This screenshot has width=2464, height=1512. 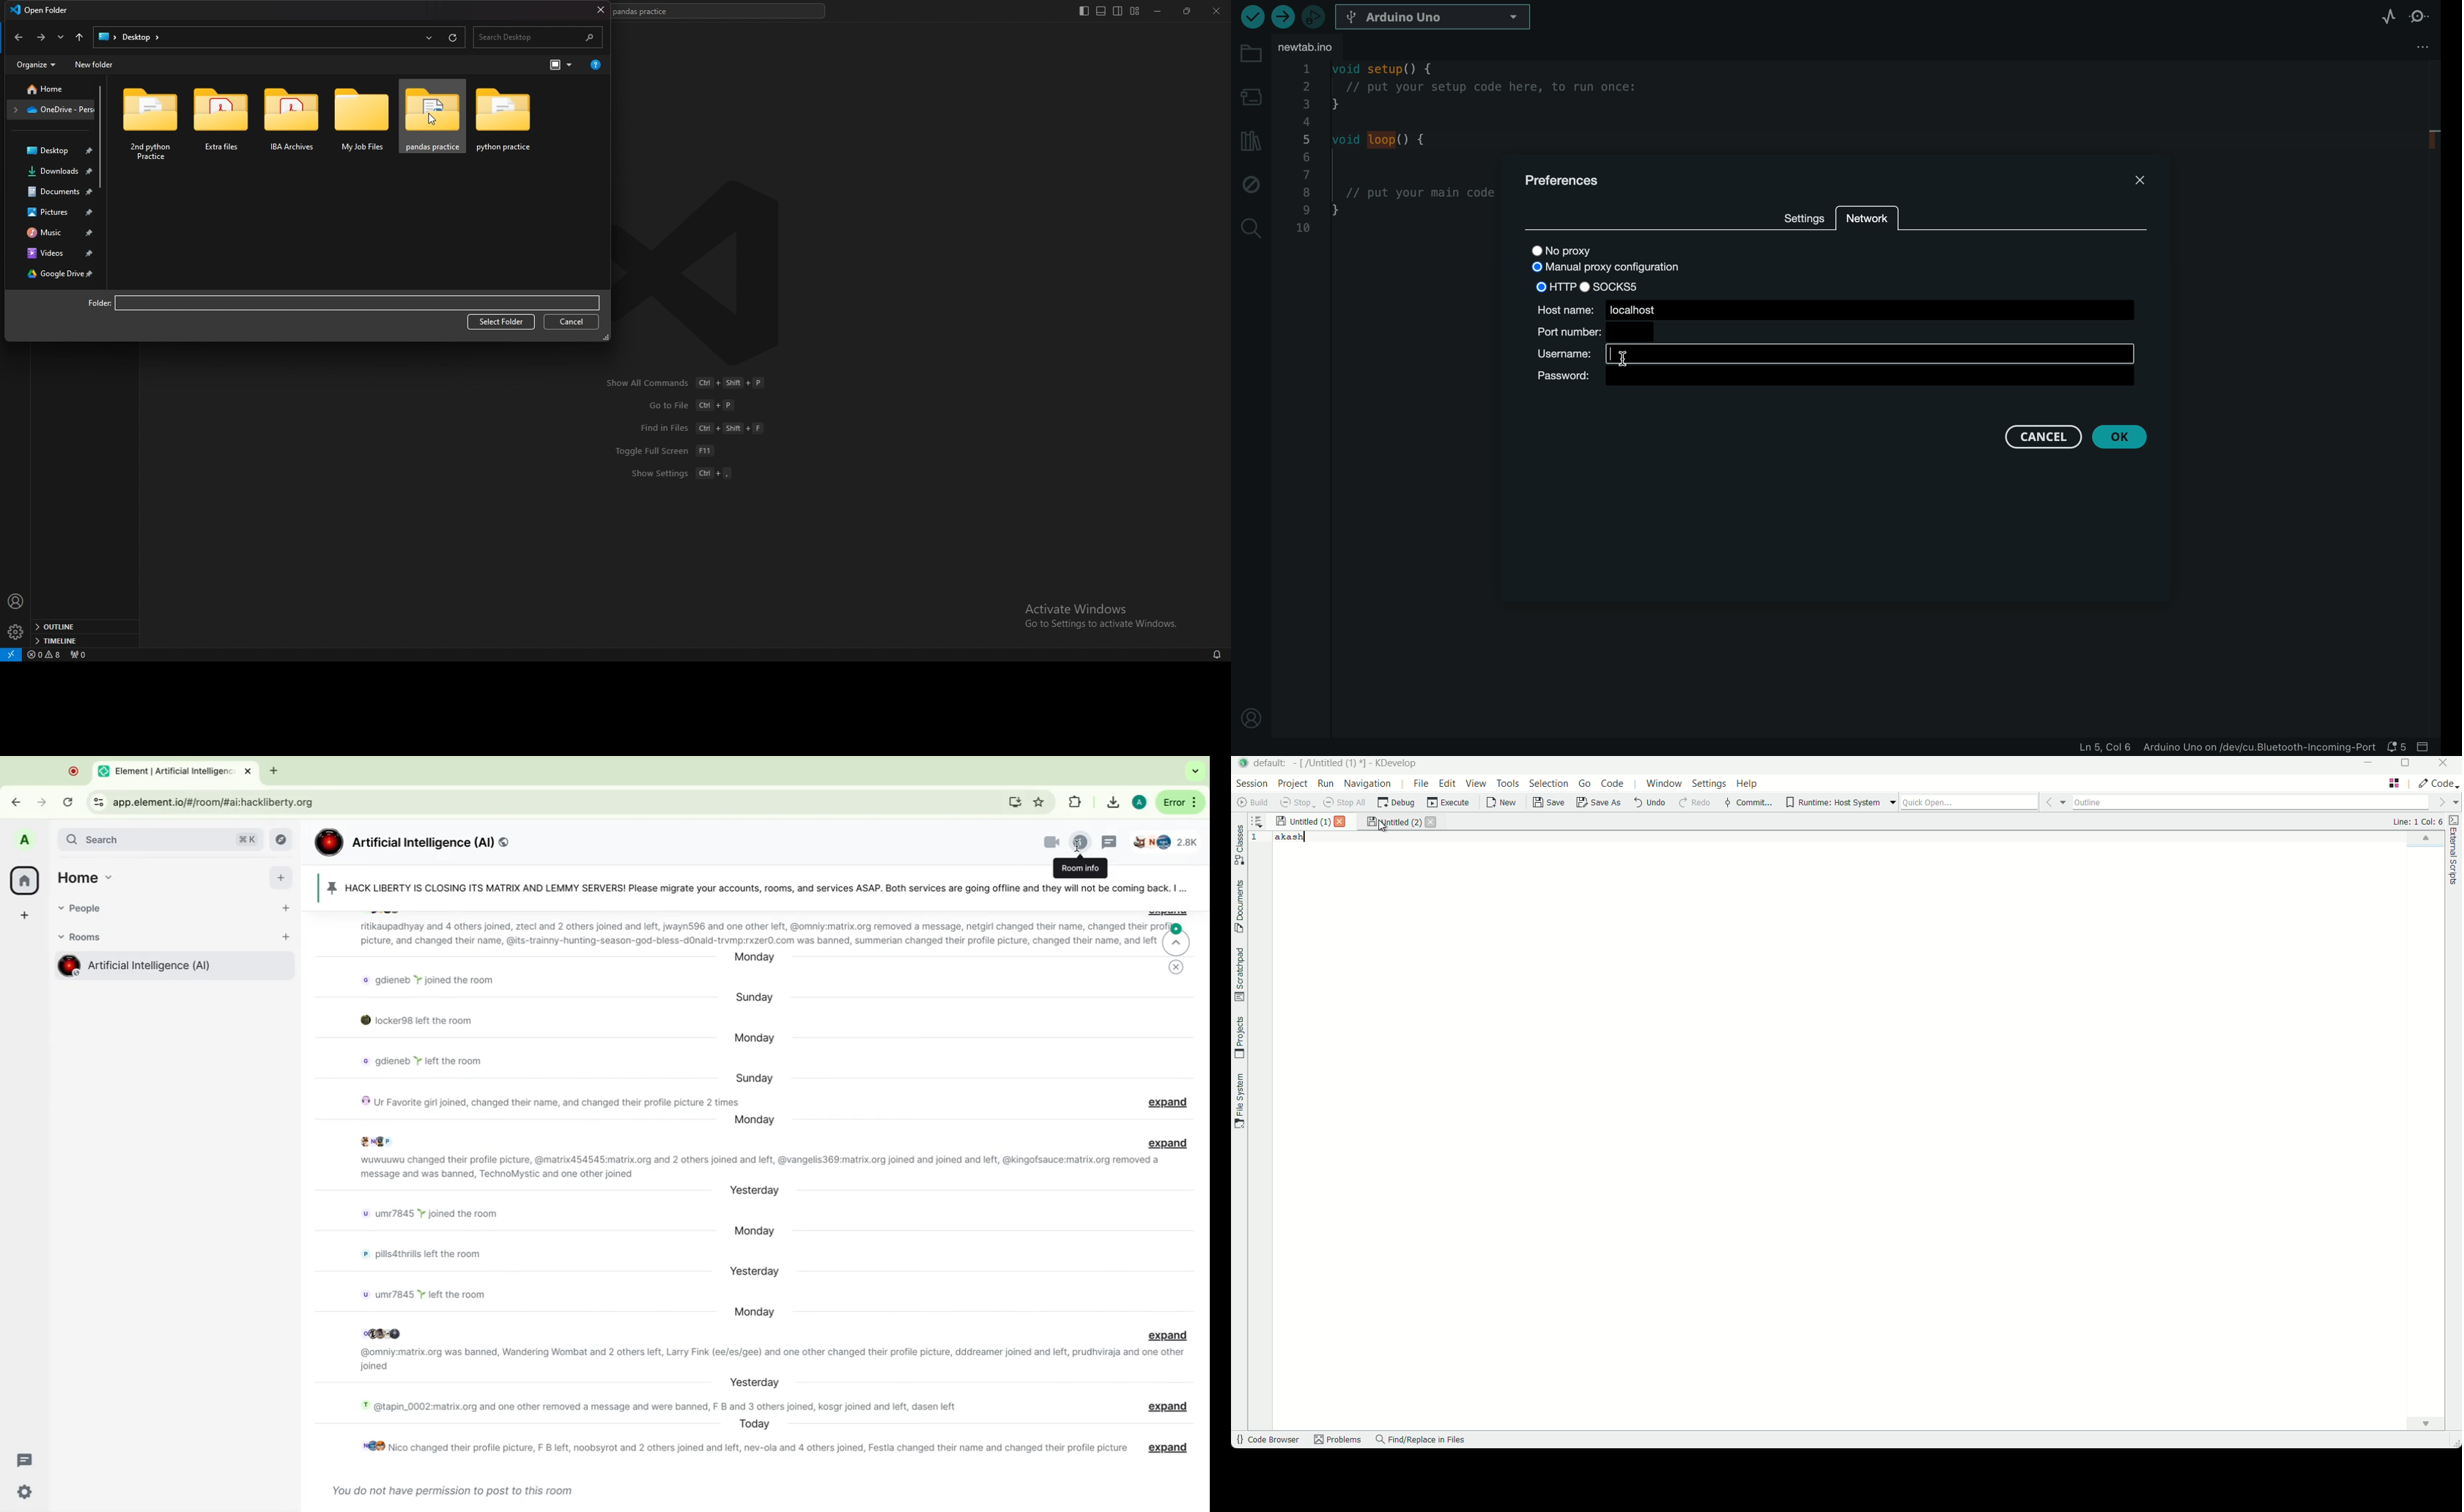 What do you see at coordinates (27, 841) in the screenshot?
I see `profile picture` at bounding box center [27, 841].